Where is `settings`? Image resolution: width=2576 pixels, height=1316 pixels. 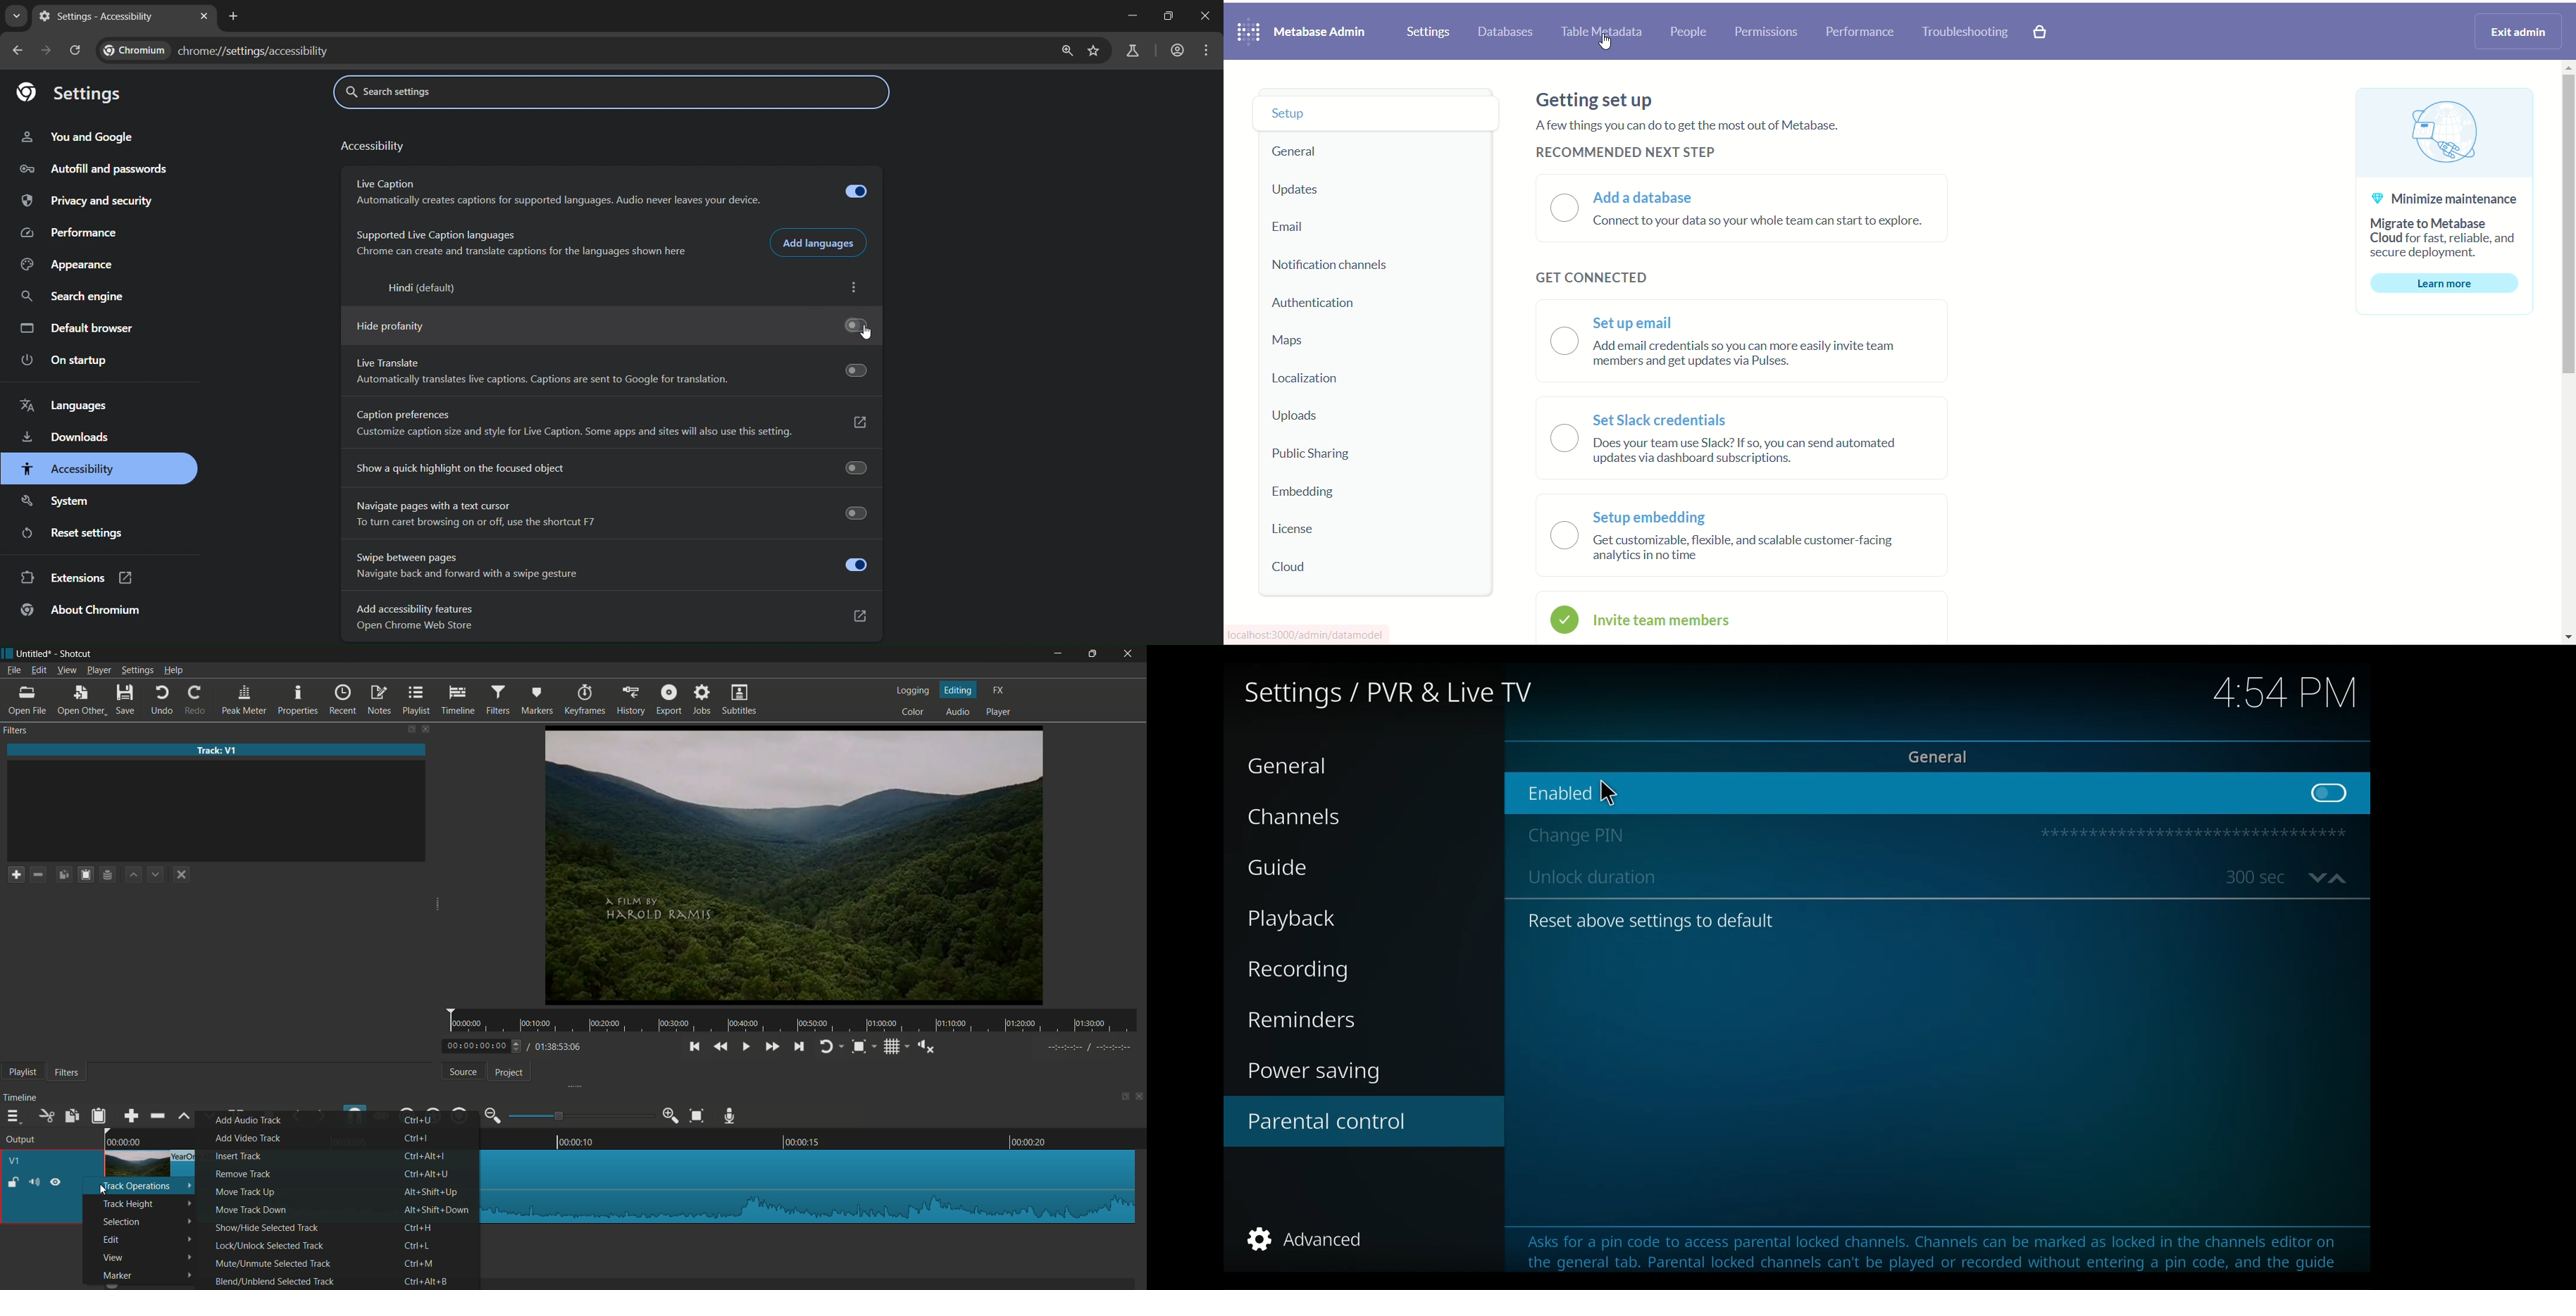 settings is located at coordinates (69, 94).